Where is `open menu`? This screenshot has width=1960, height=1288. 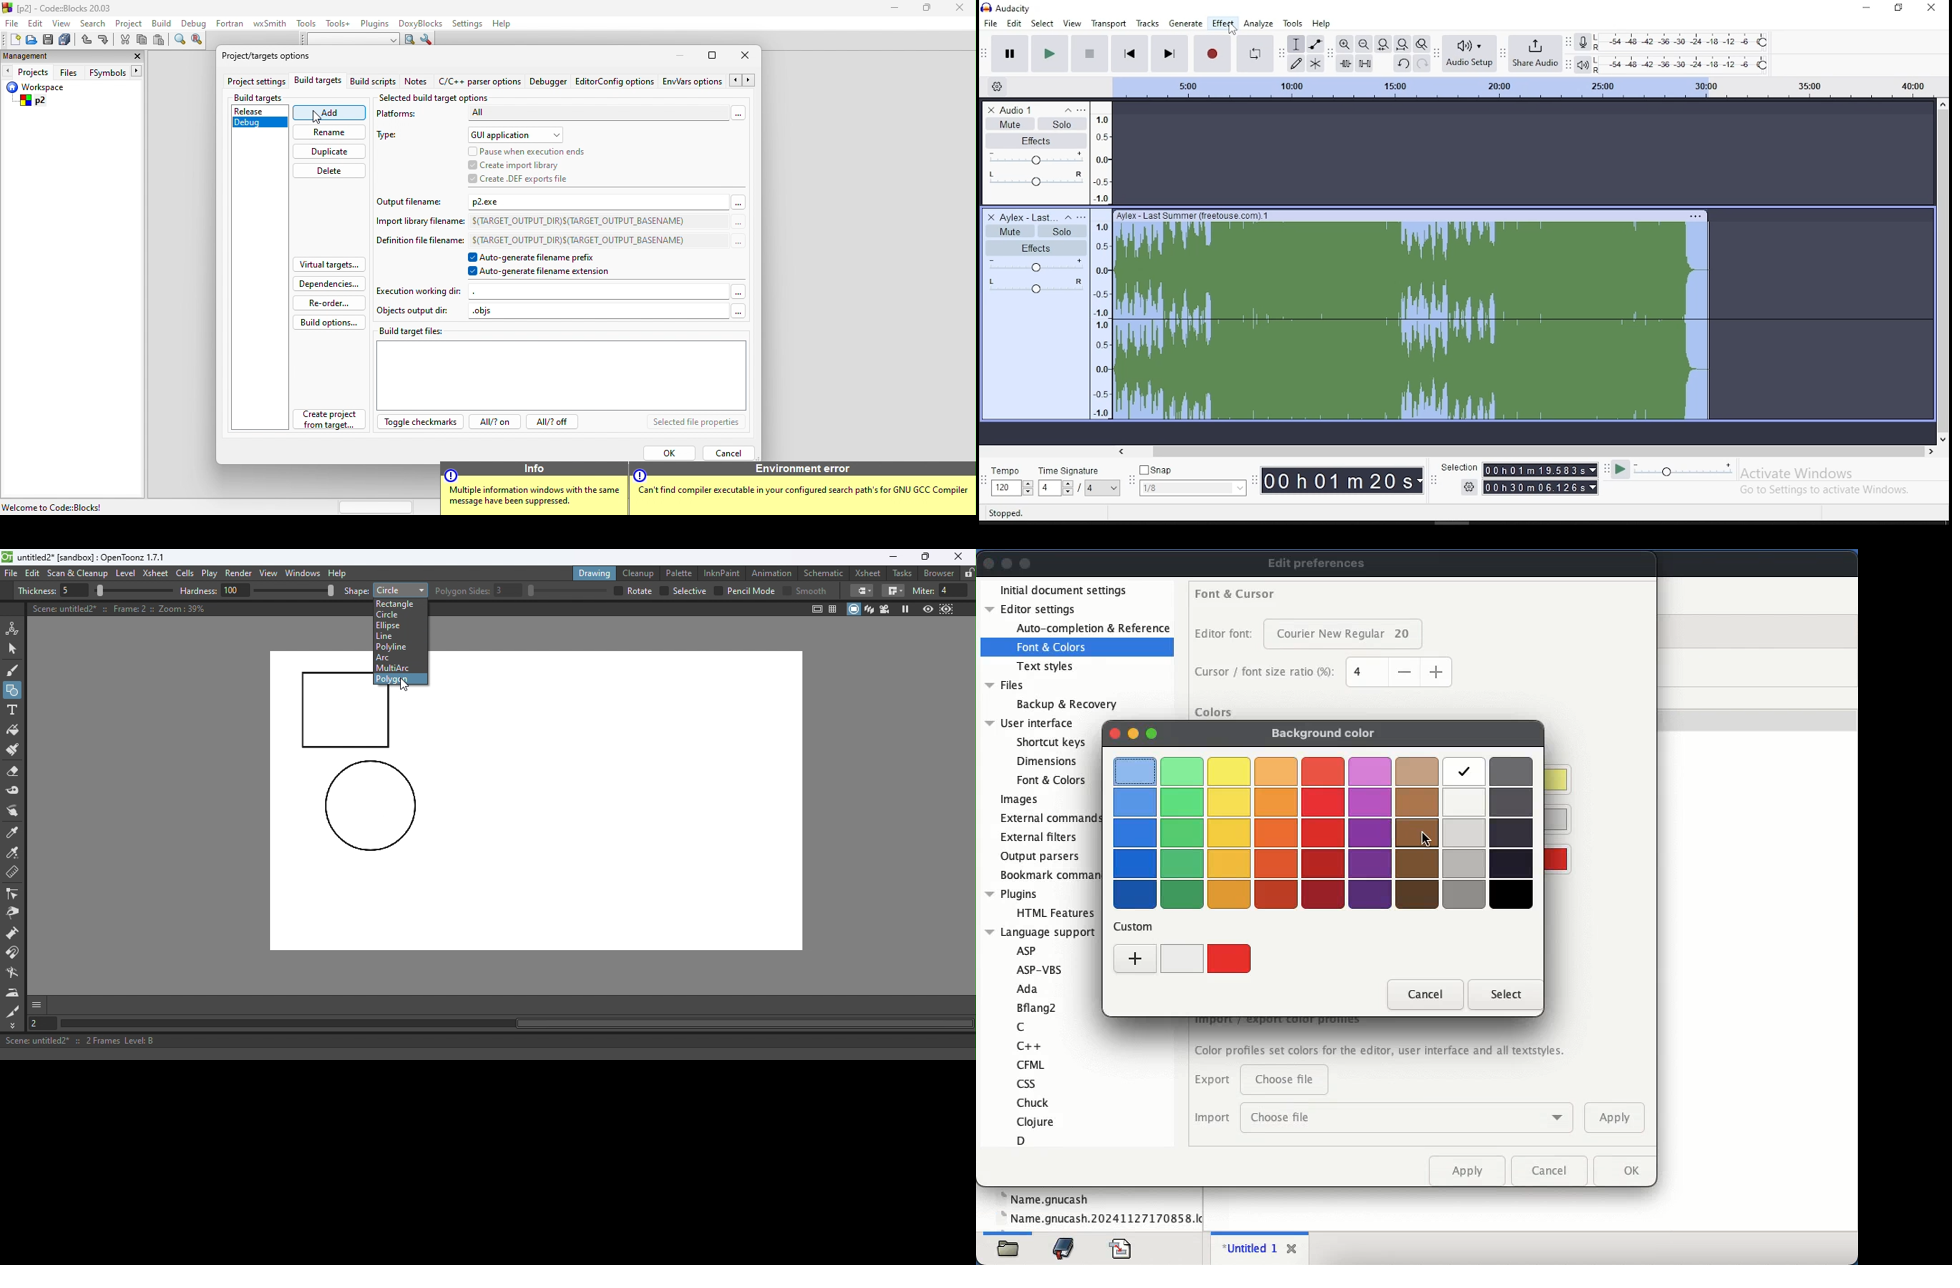
open menu is located at coordinates (1081, 217).